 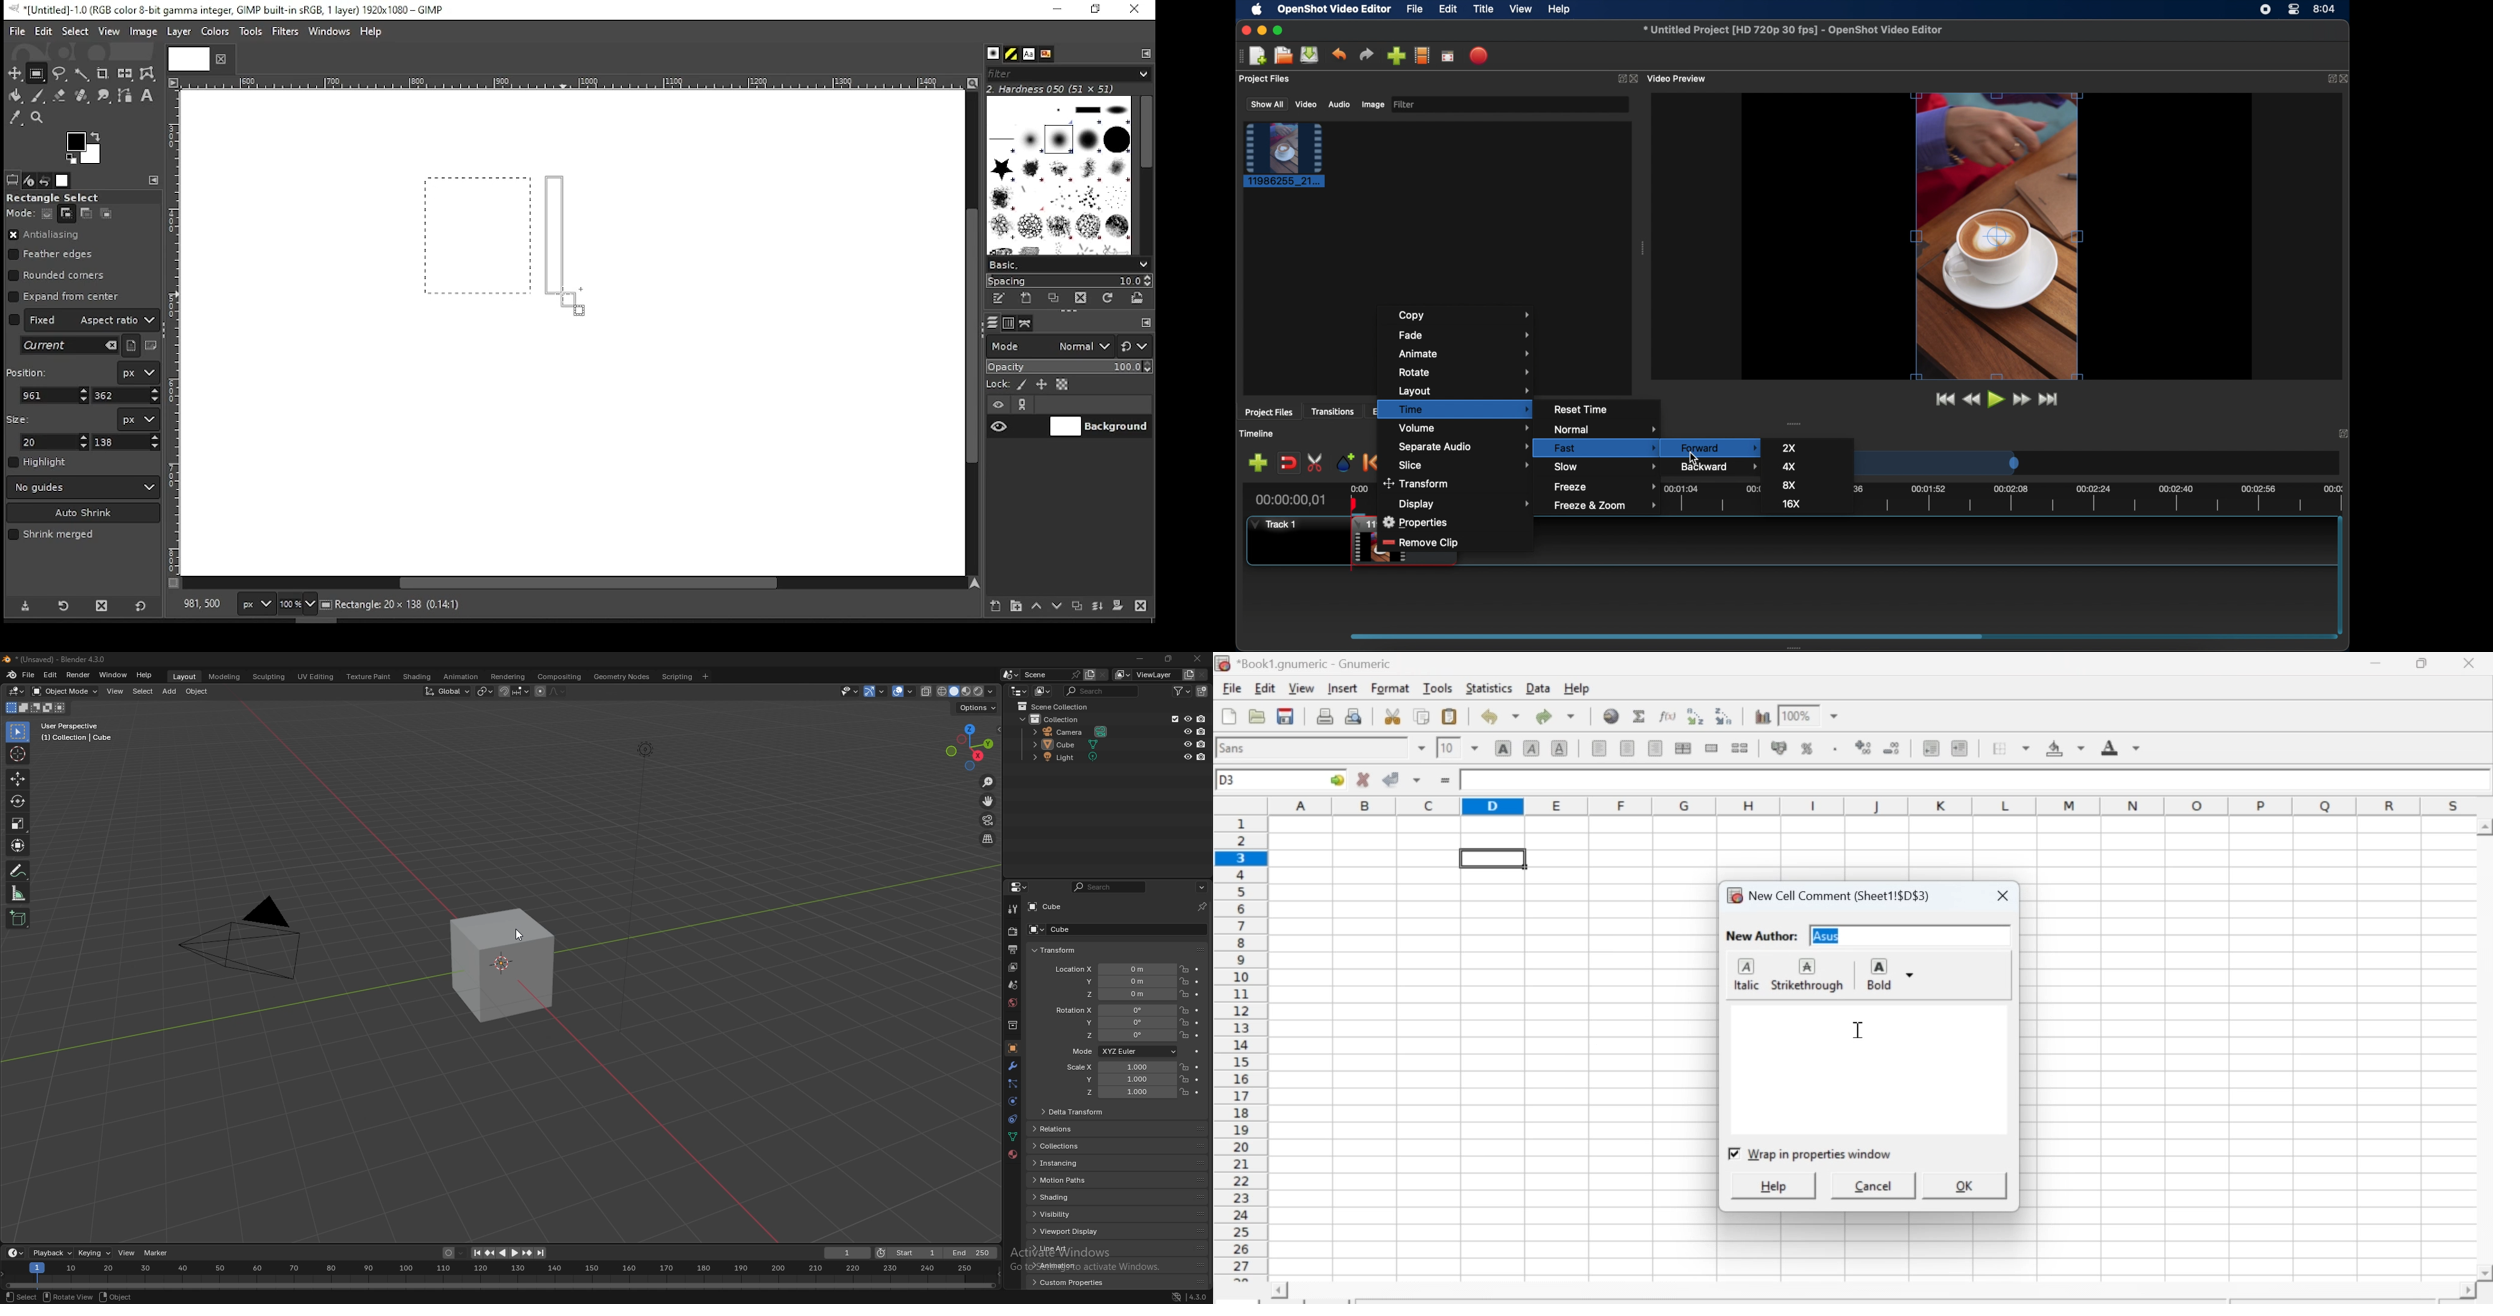 What do you see at coordinates (1448, 55) in the screenshot?
I see `full screen` at bounding box center [1448, 55].